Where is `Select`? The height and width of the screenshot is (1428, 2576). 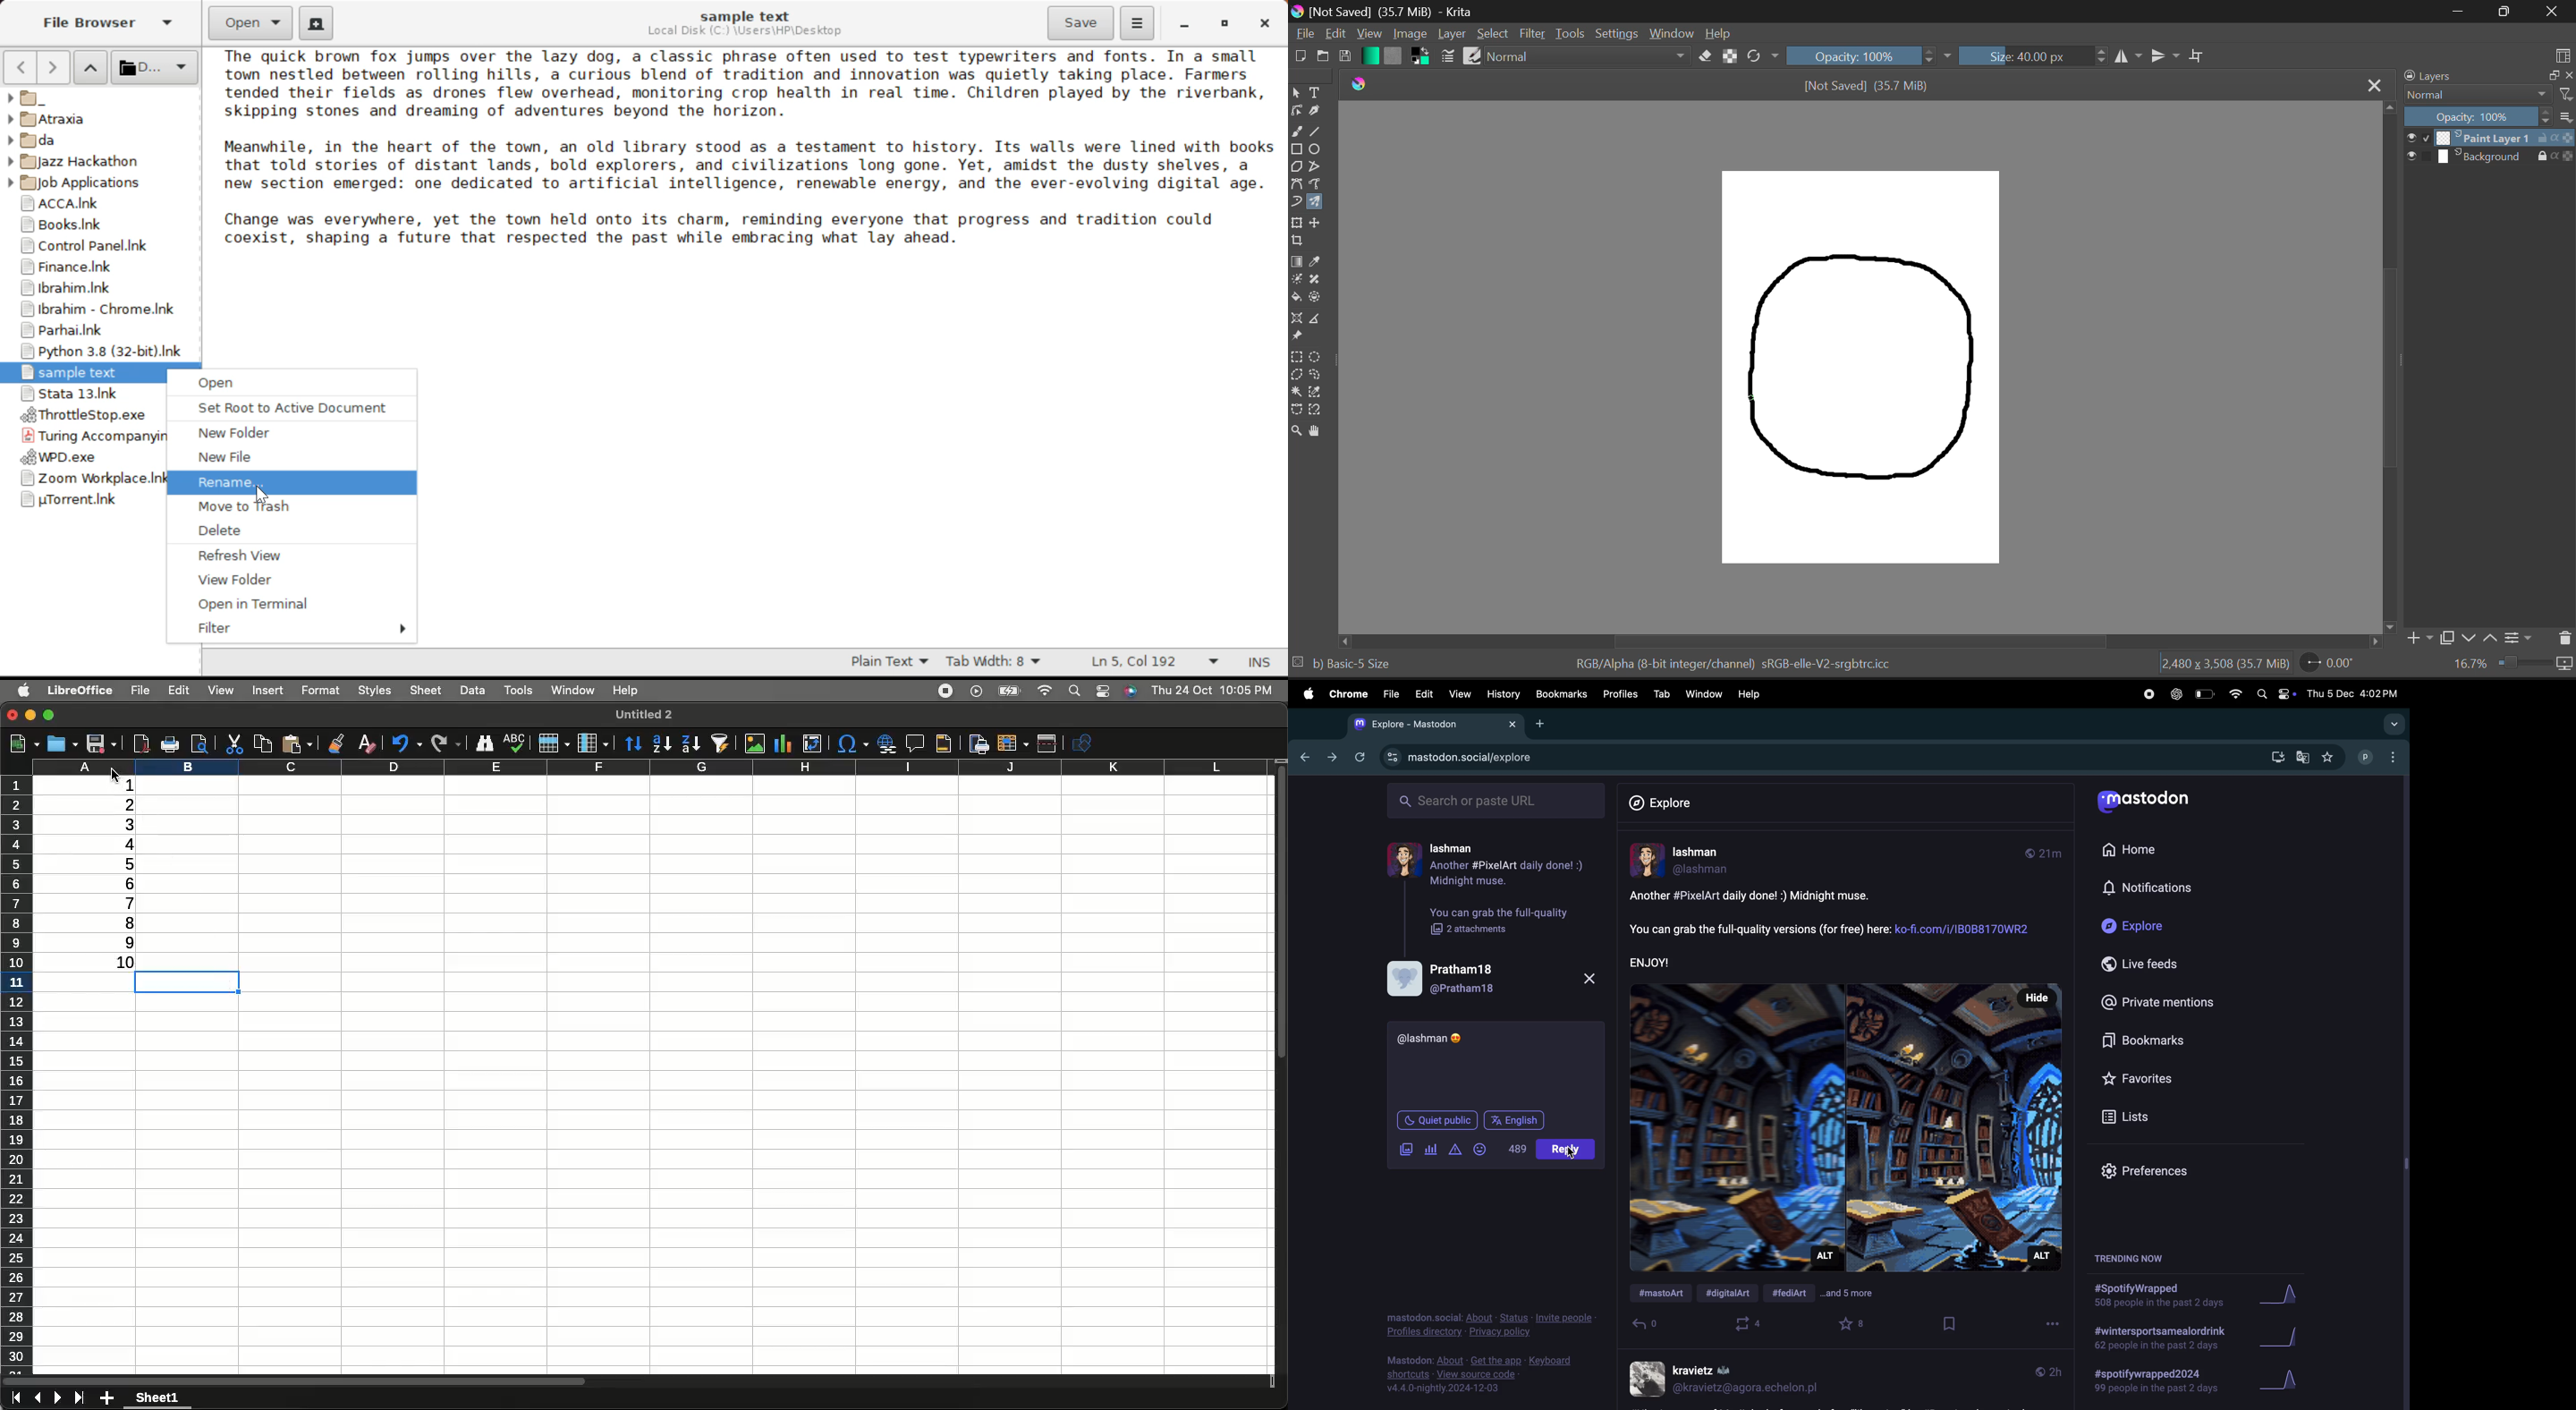
Select is located at coordinates (1296, 93).